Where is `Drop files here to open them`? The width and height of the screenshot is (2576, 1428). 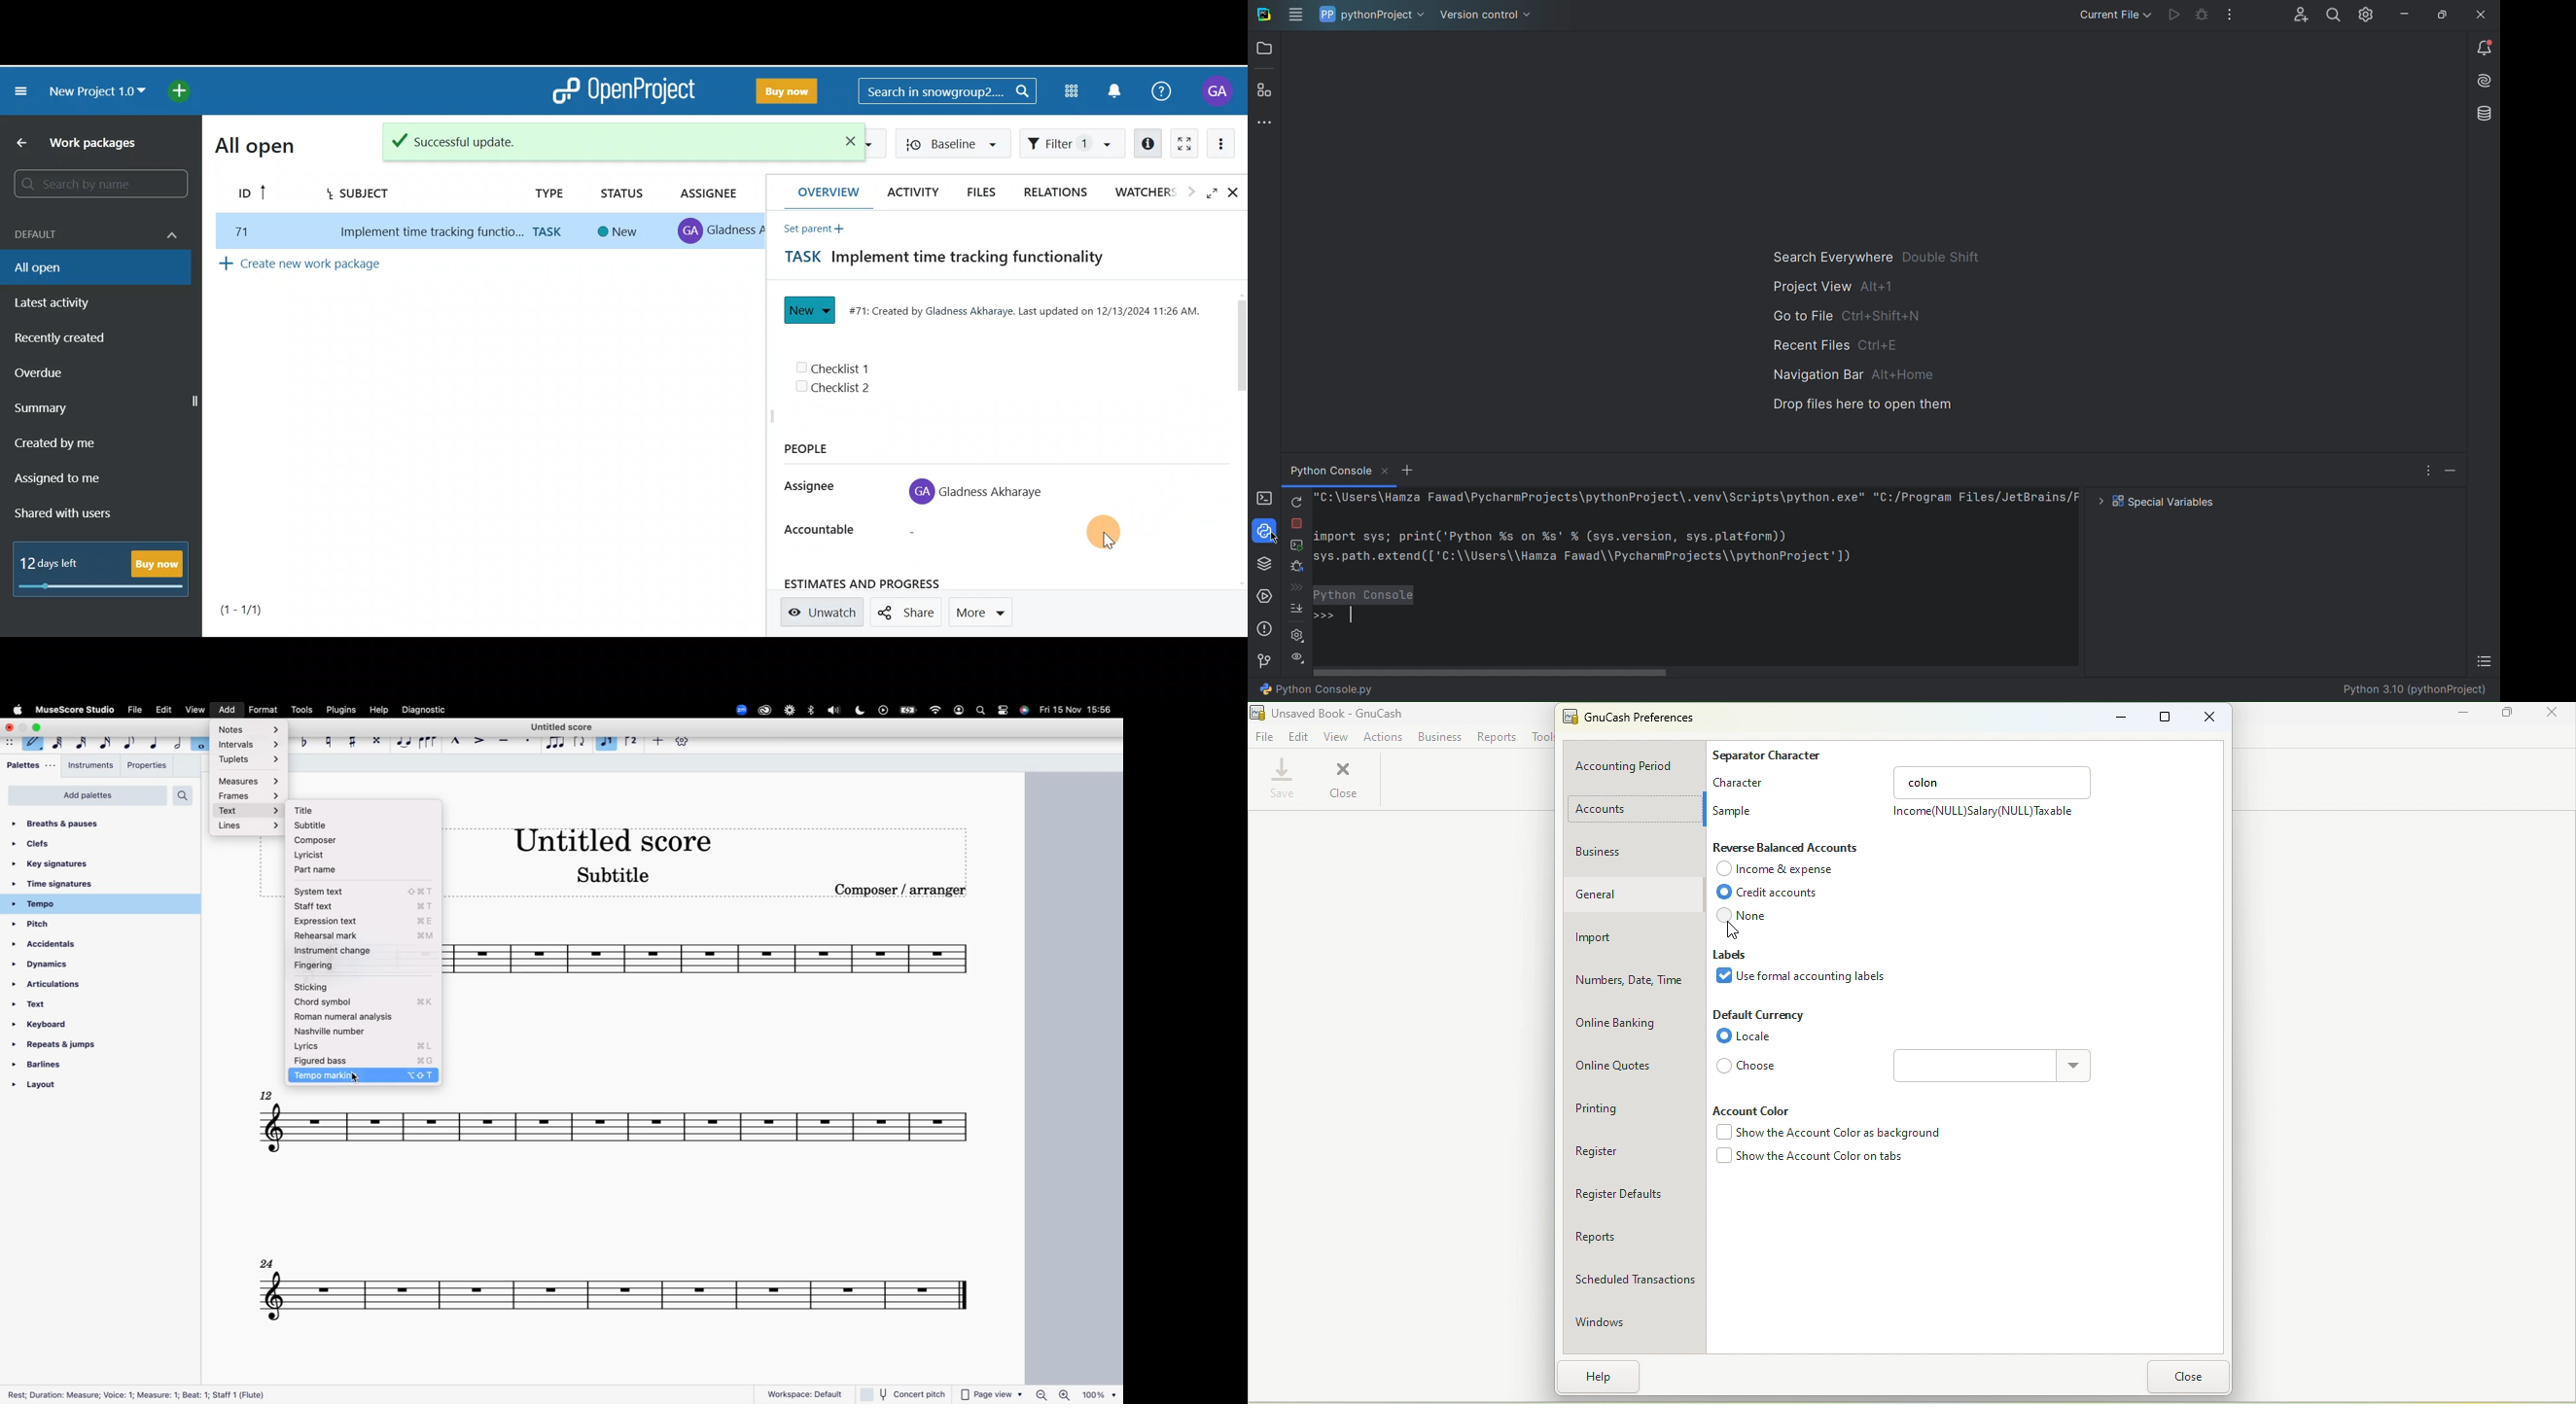
Drop files here to open them is located at coordinates (1861, 406).